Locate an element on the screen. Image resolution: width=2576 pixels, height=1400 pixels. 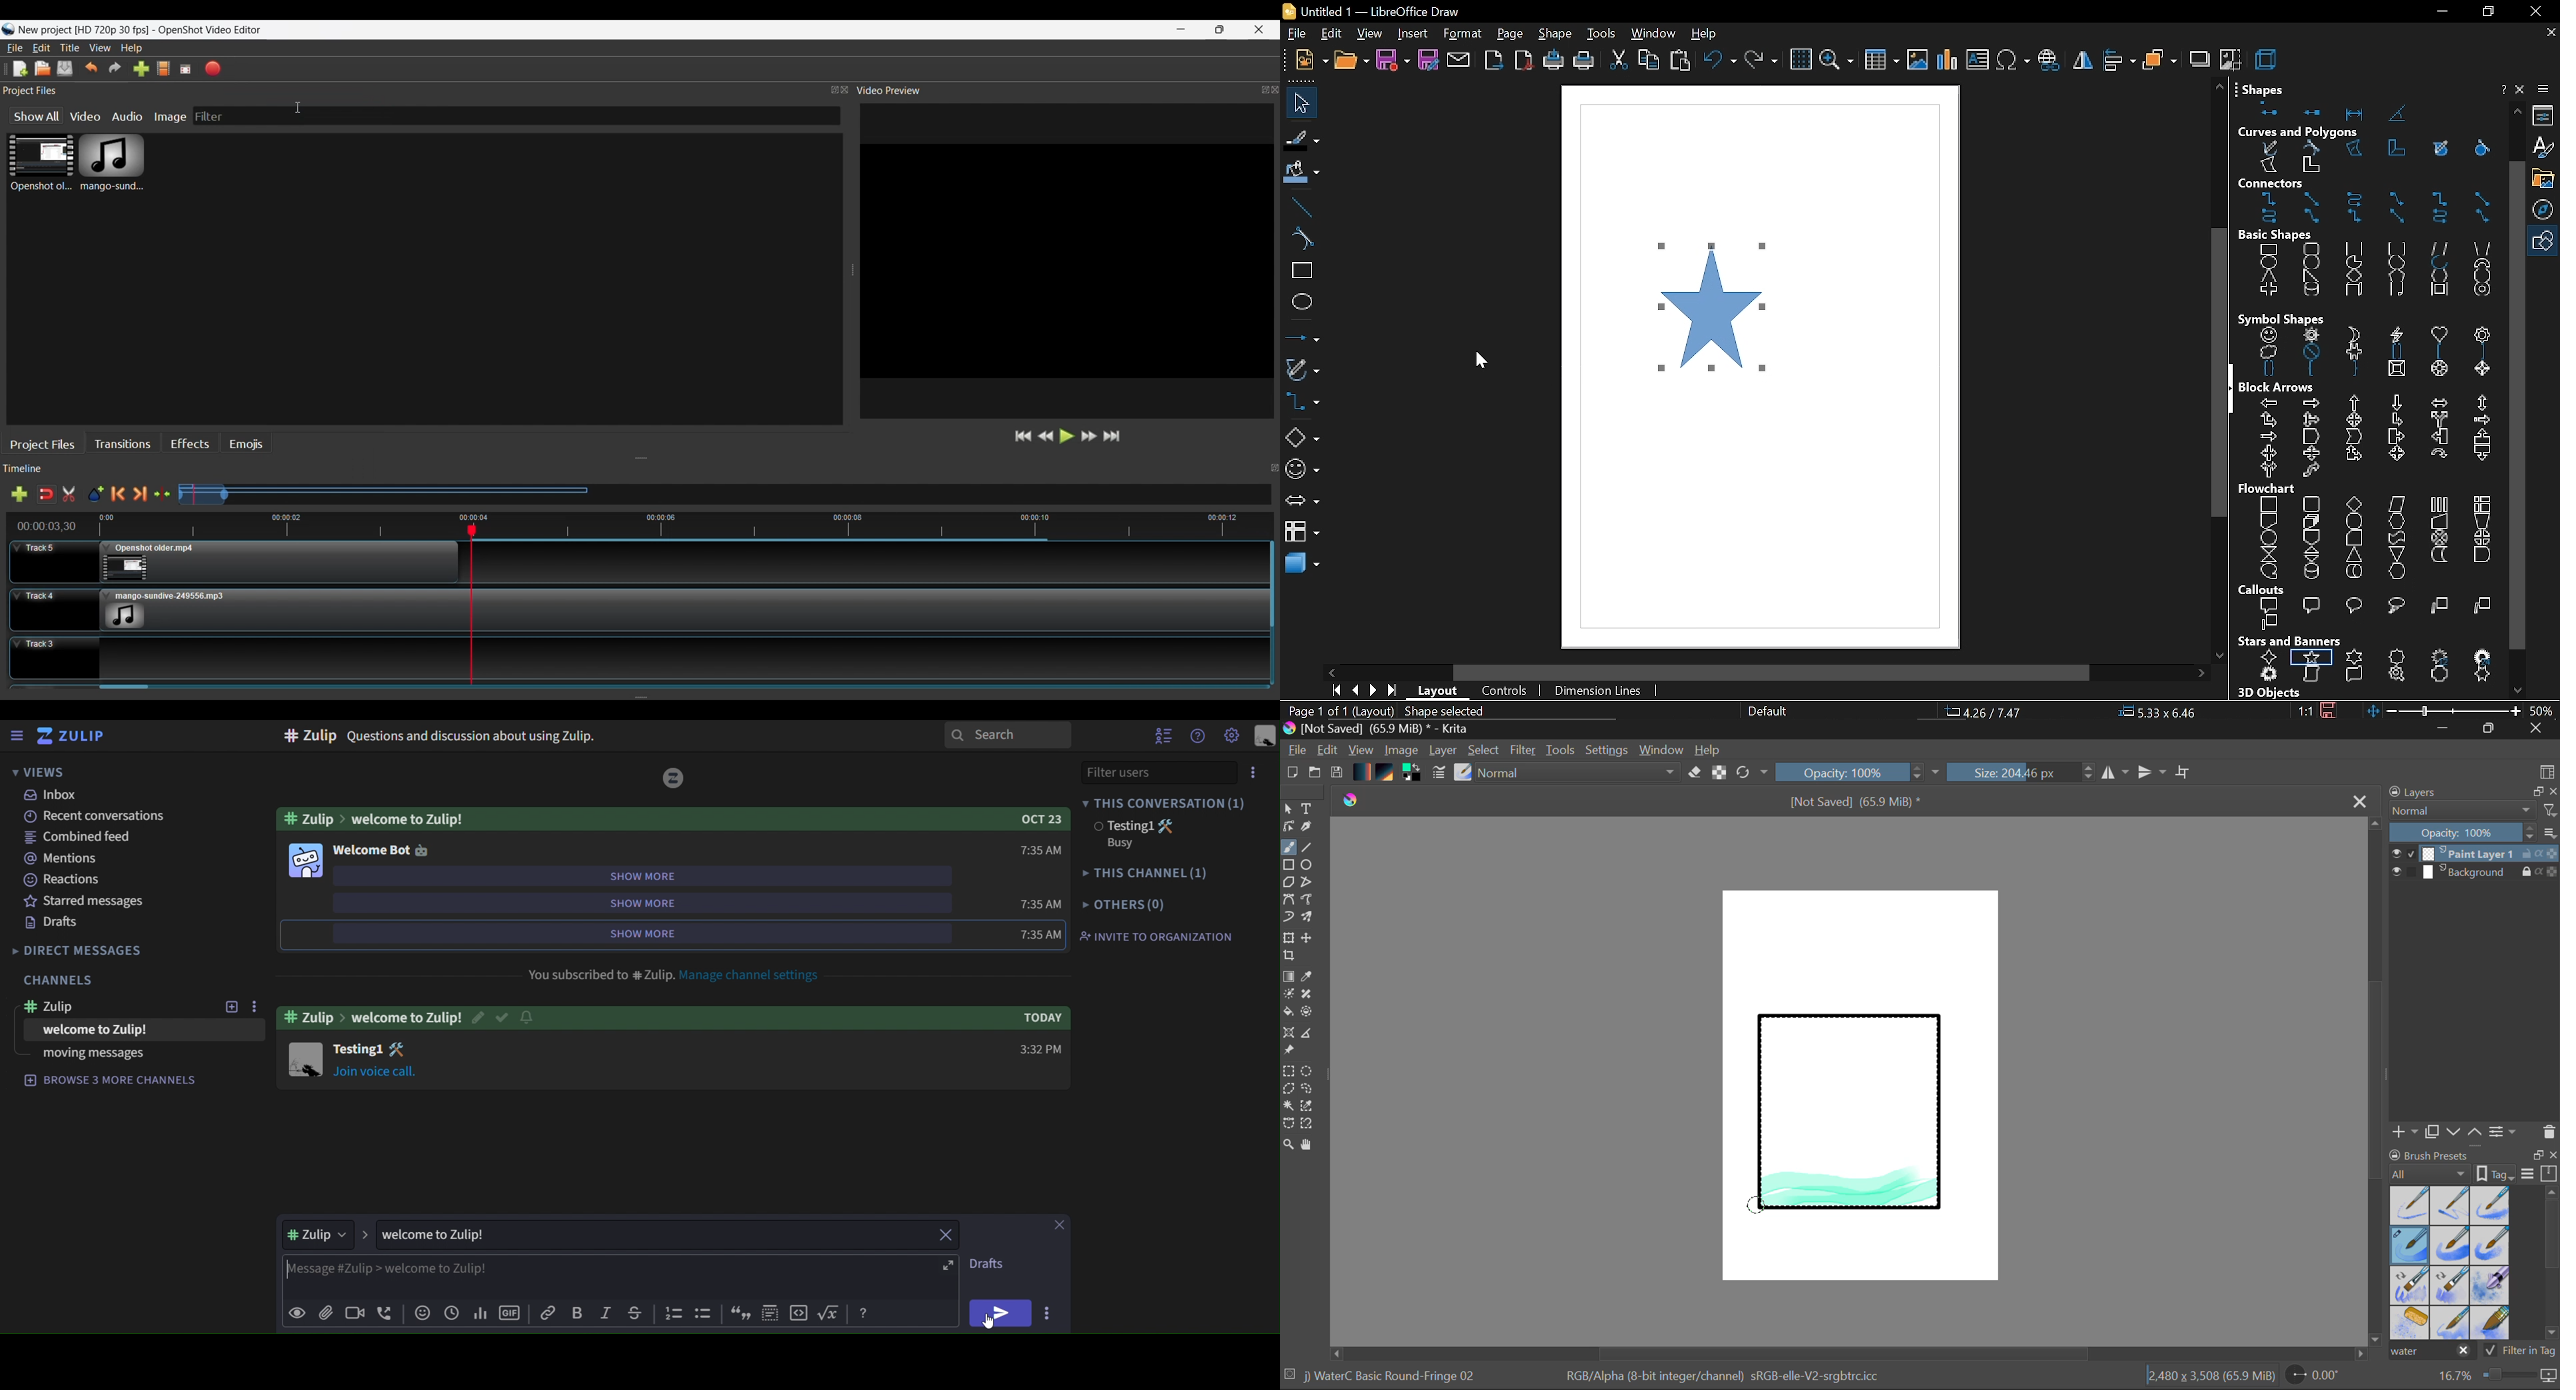
recent conversations is located at coordinates (96, 817).